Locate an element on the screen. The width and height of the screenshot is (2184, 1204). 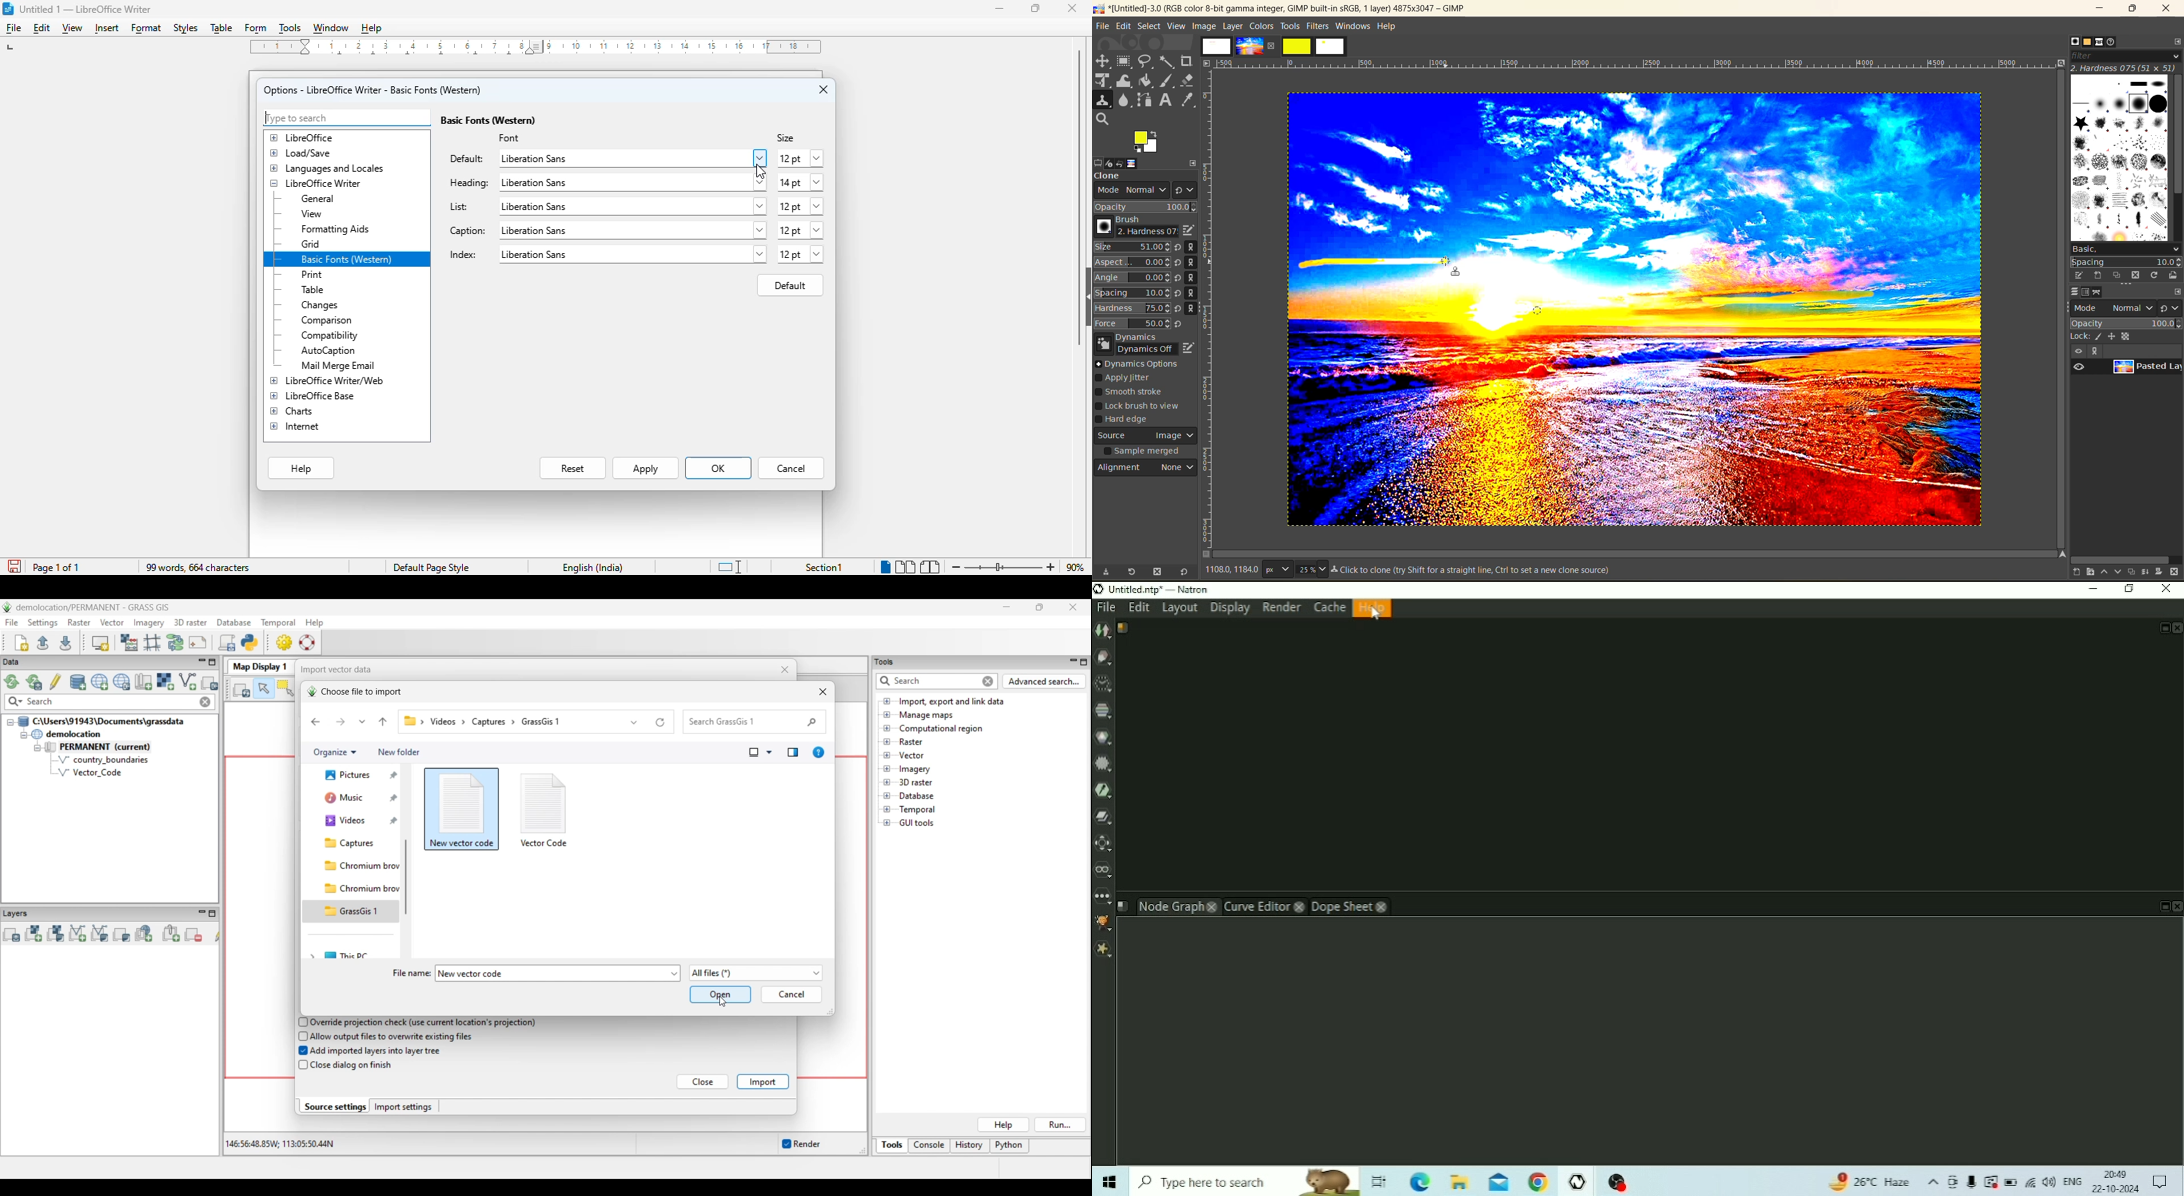
active foreground and background color is located at coordinates (1147, 143).